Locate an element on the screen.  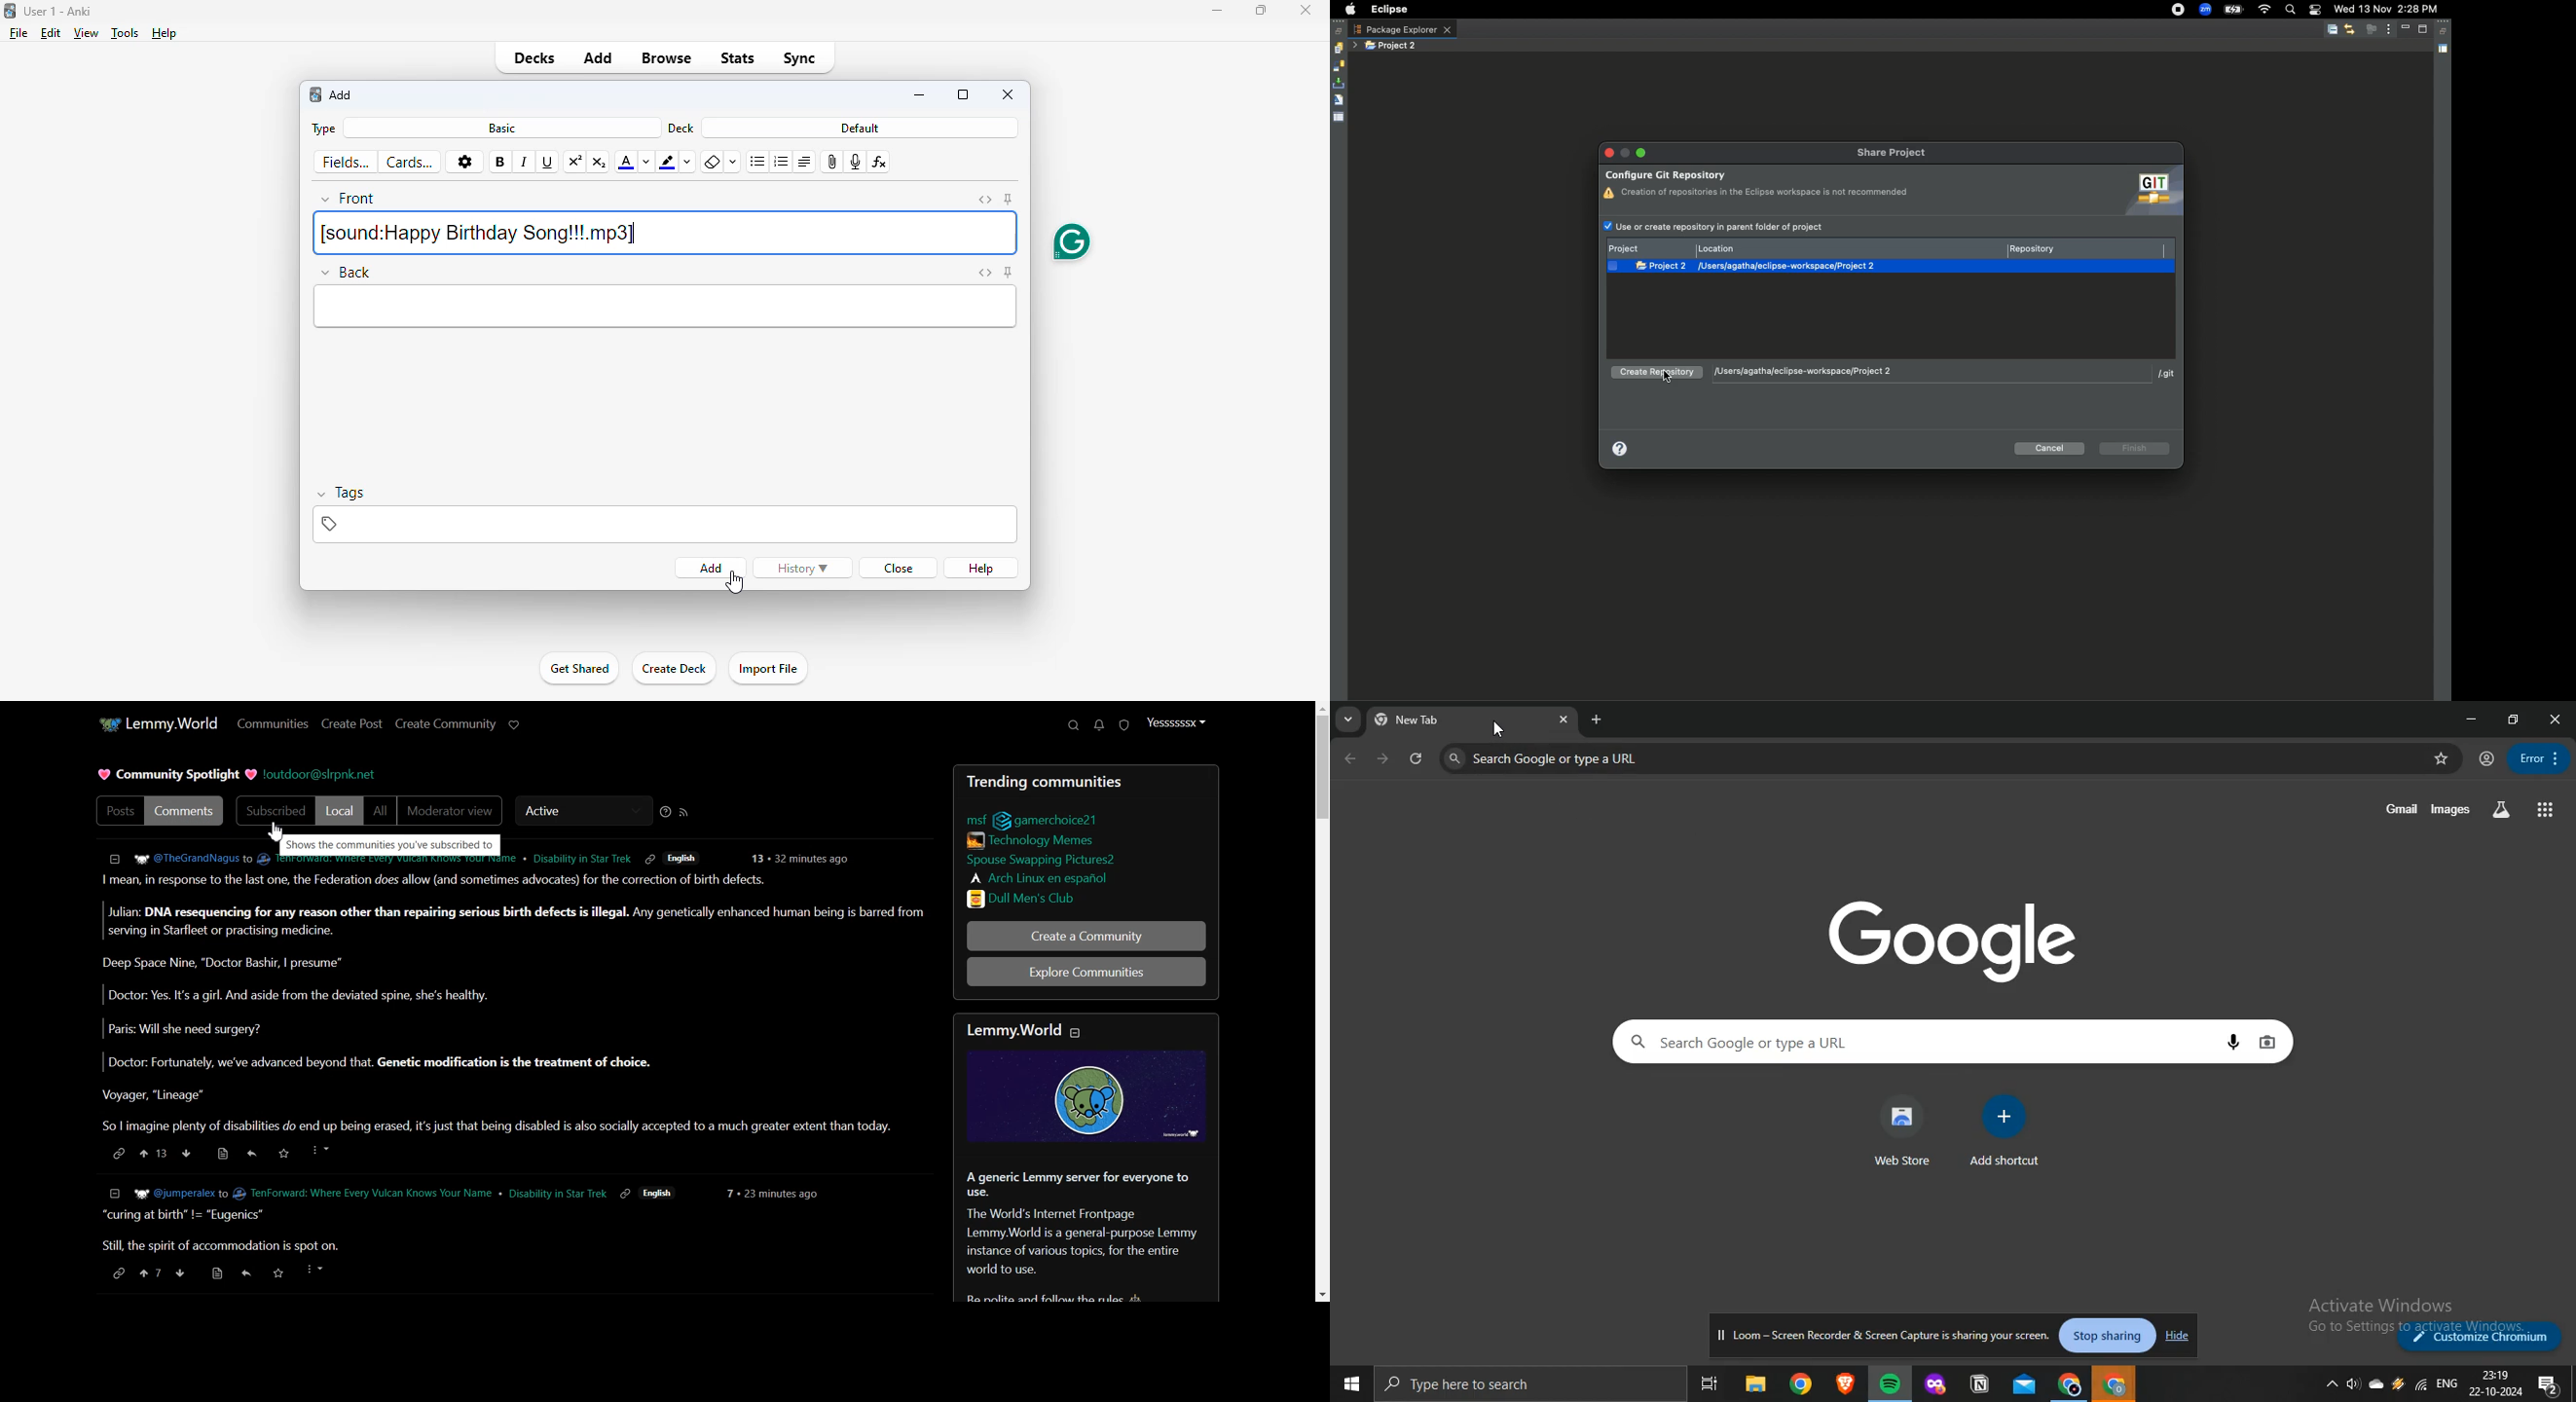
remove formatting is located at coordinates (712, 163).